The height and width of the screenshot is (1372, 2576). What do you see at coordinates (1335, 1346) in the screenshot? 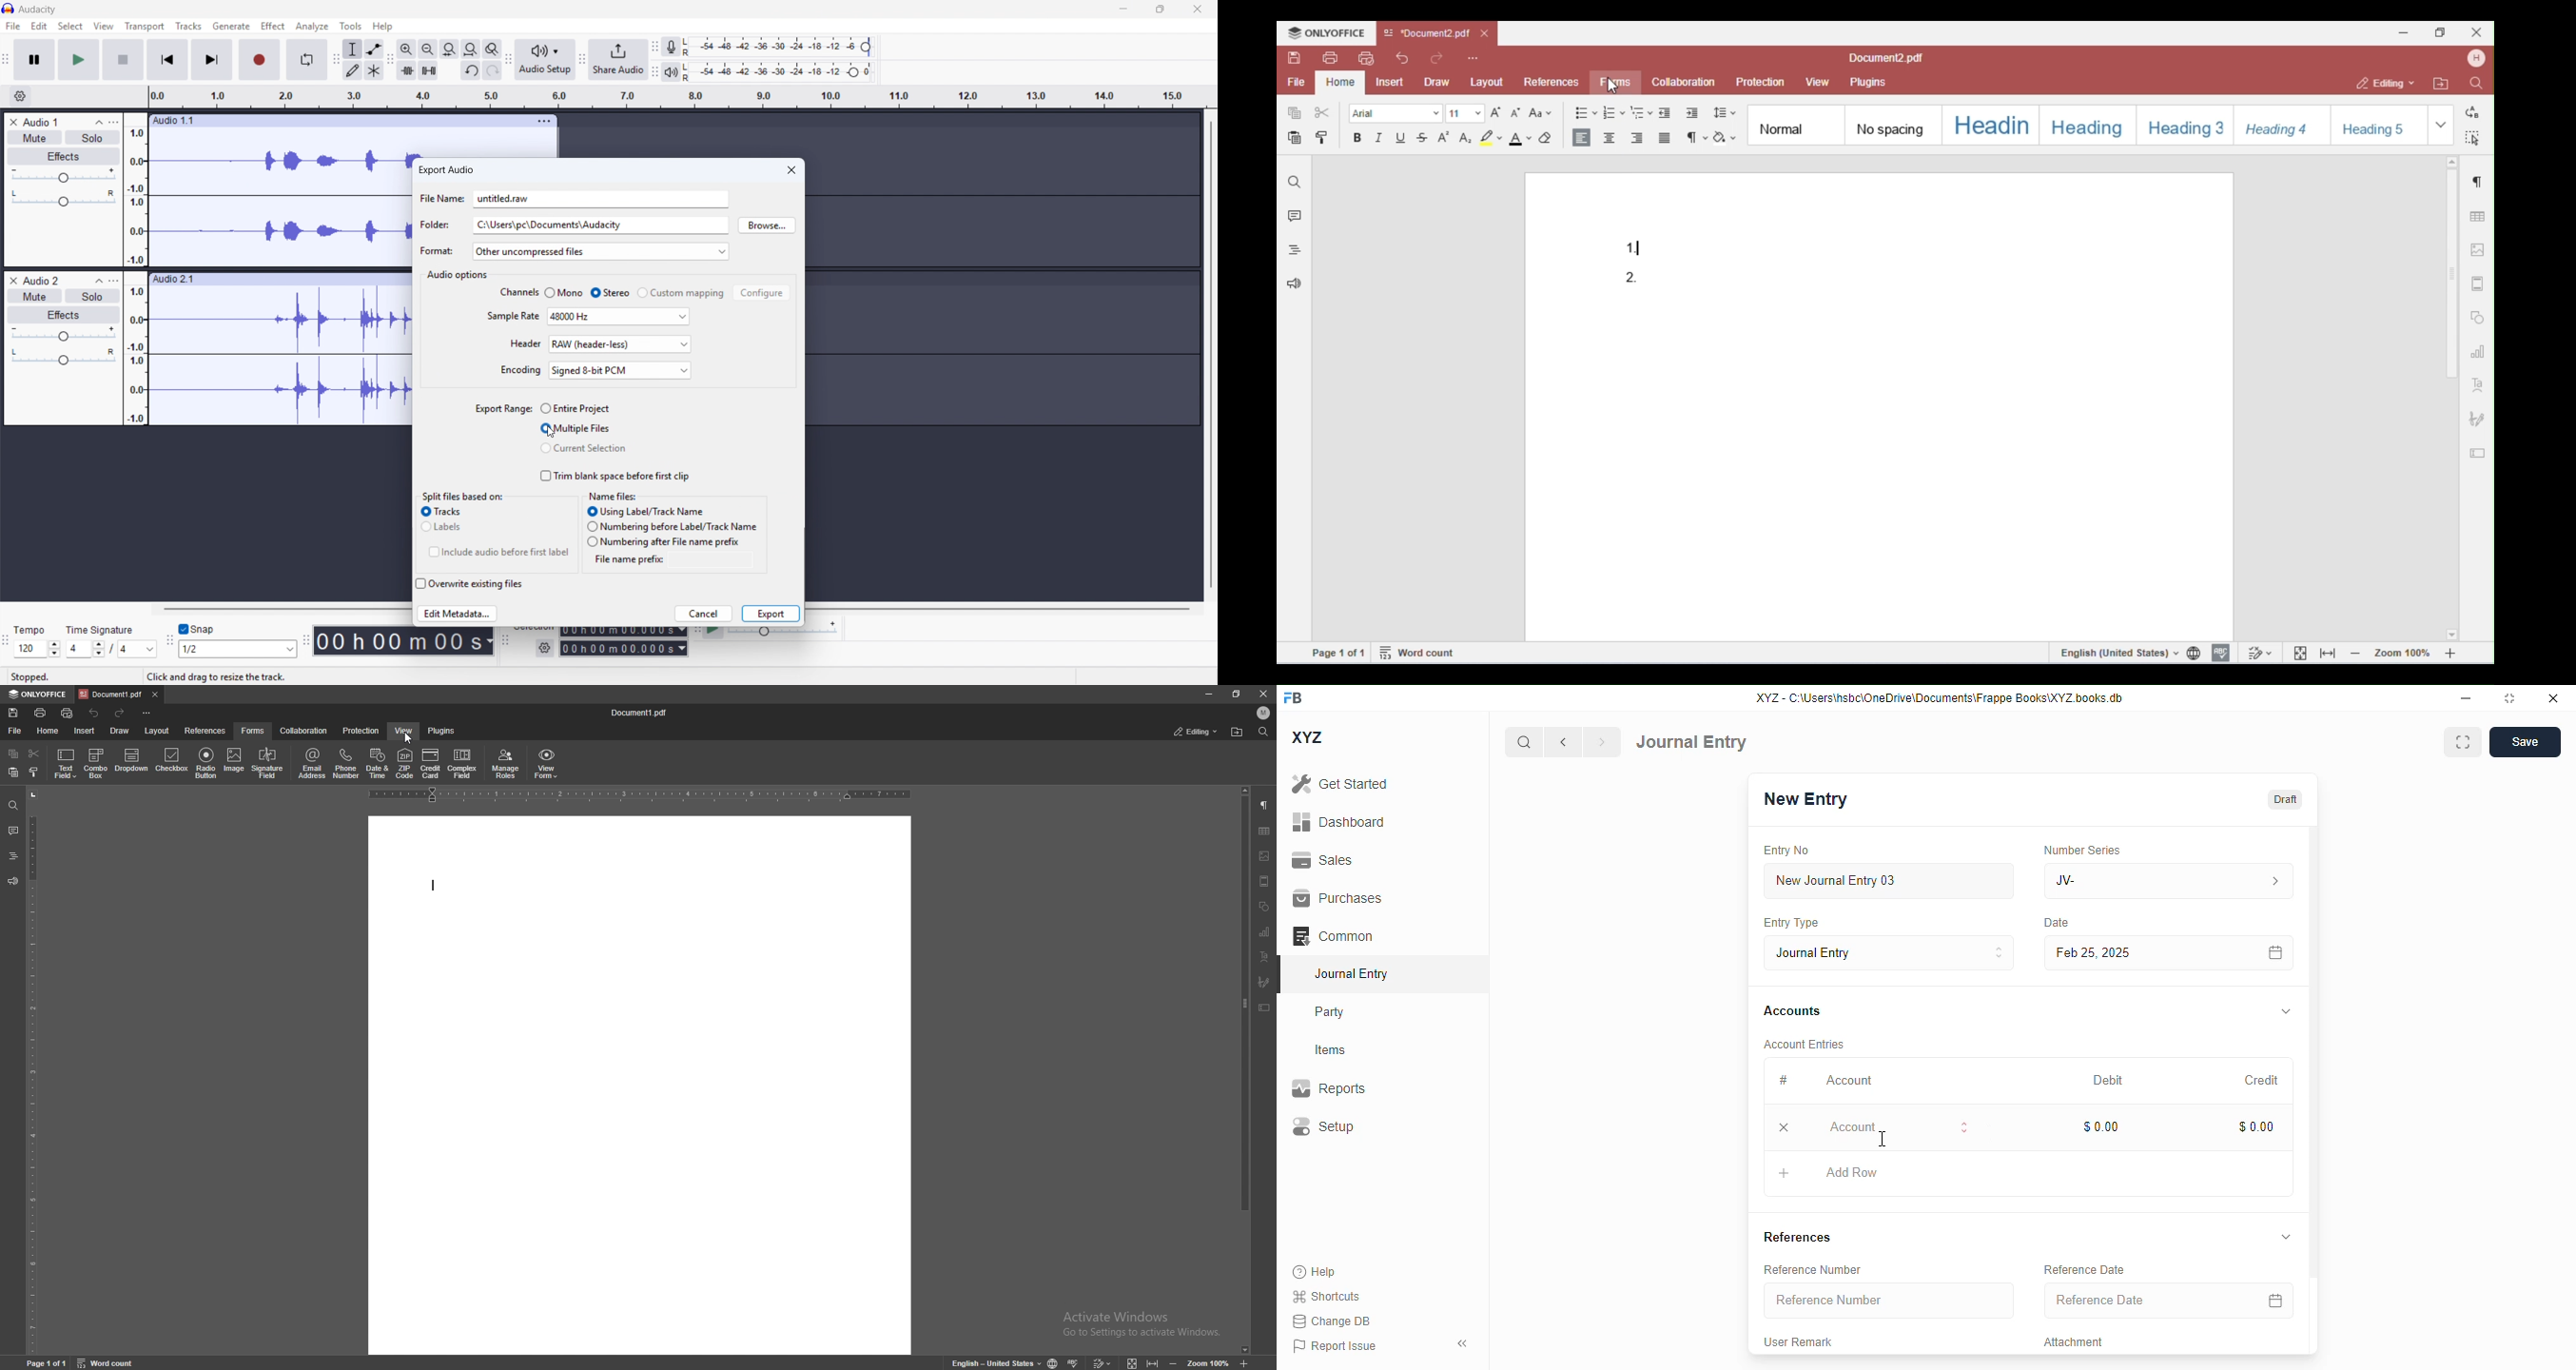
I see `report issue` at bounding box center [1335, 1346].